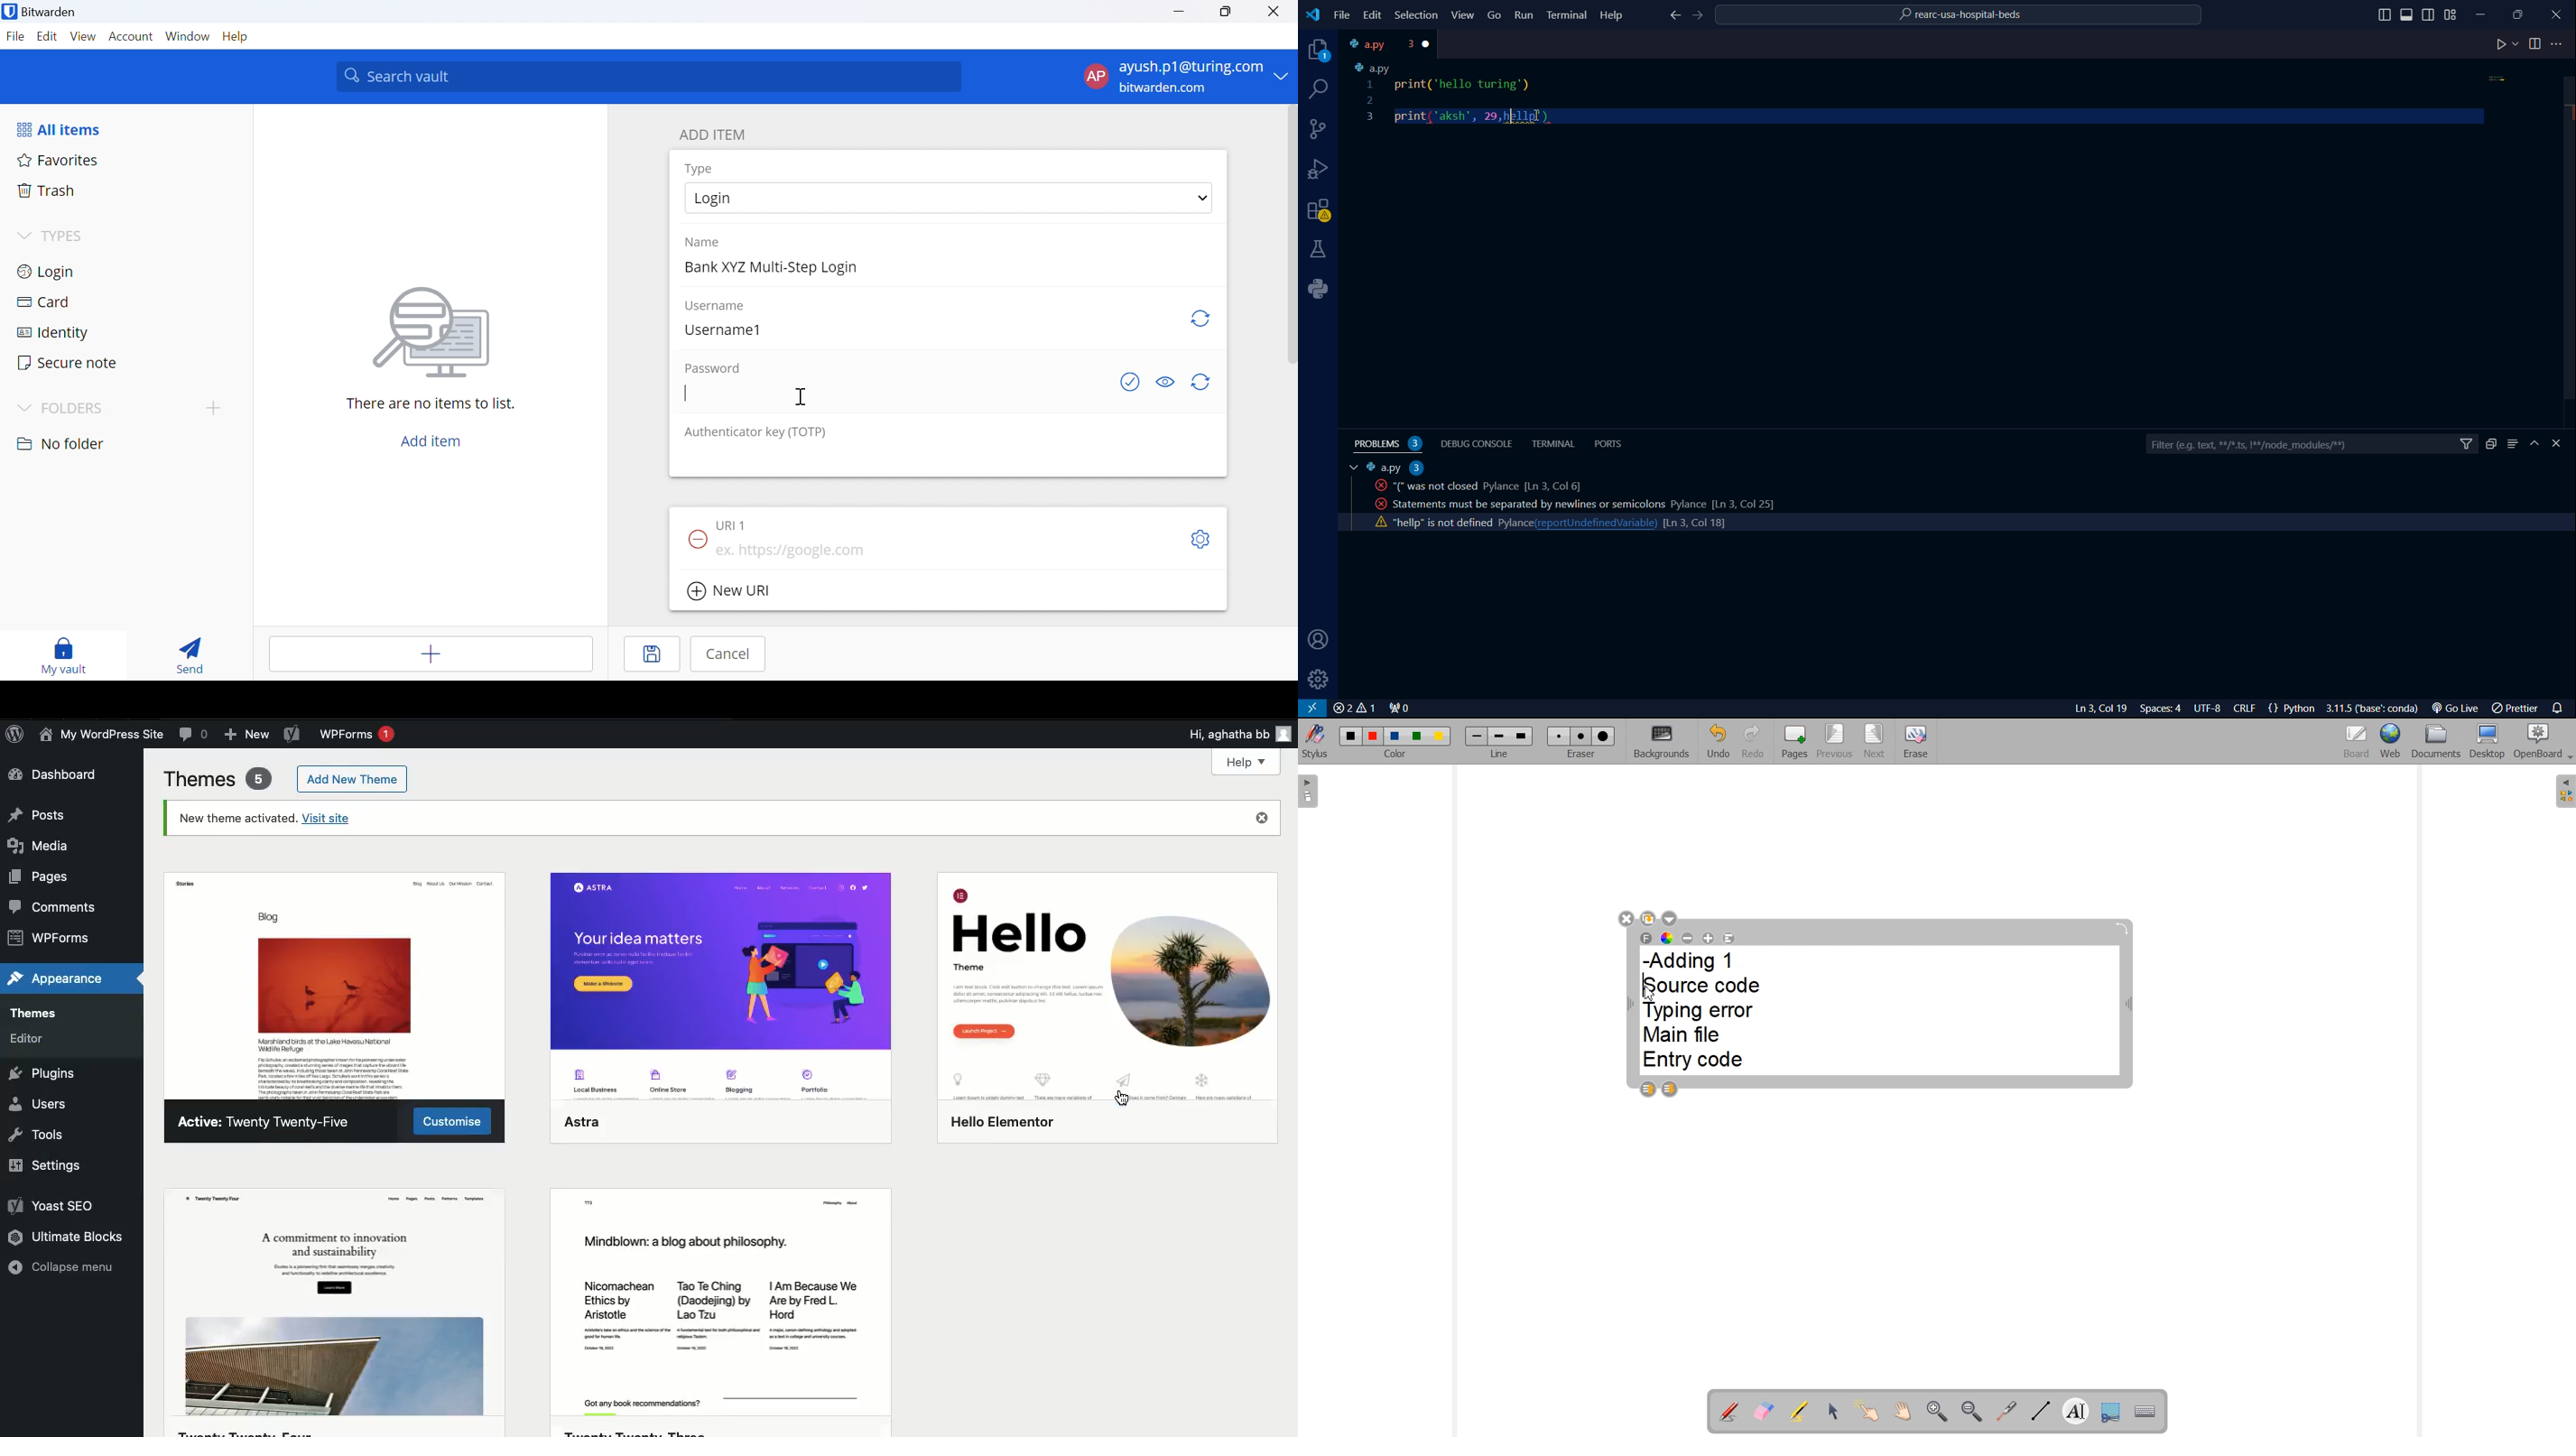 The height and width of the screenshot is (1456, 2576). I want to click on Ln 3 Col 23, so click(2085, 709).